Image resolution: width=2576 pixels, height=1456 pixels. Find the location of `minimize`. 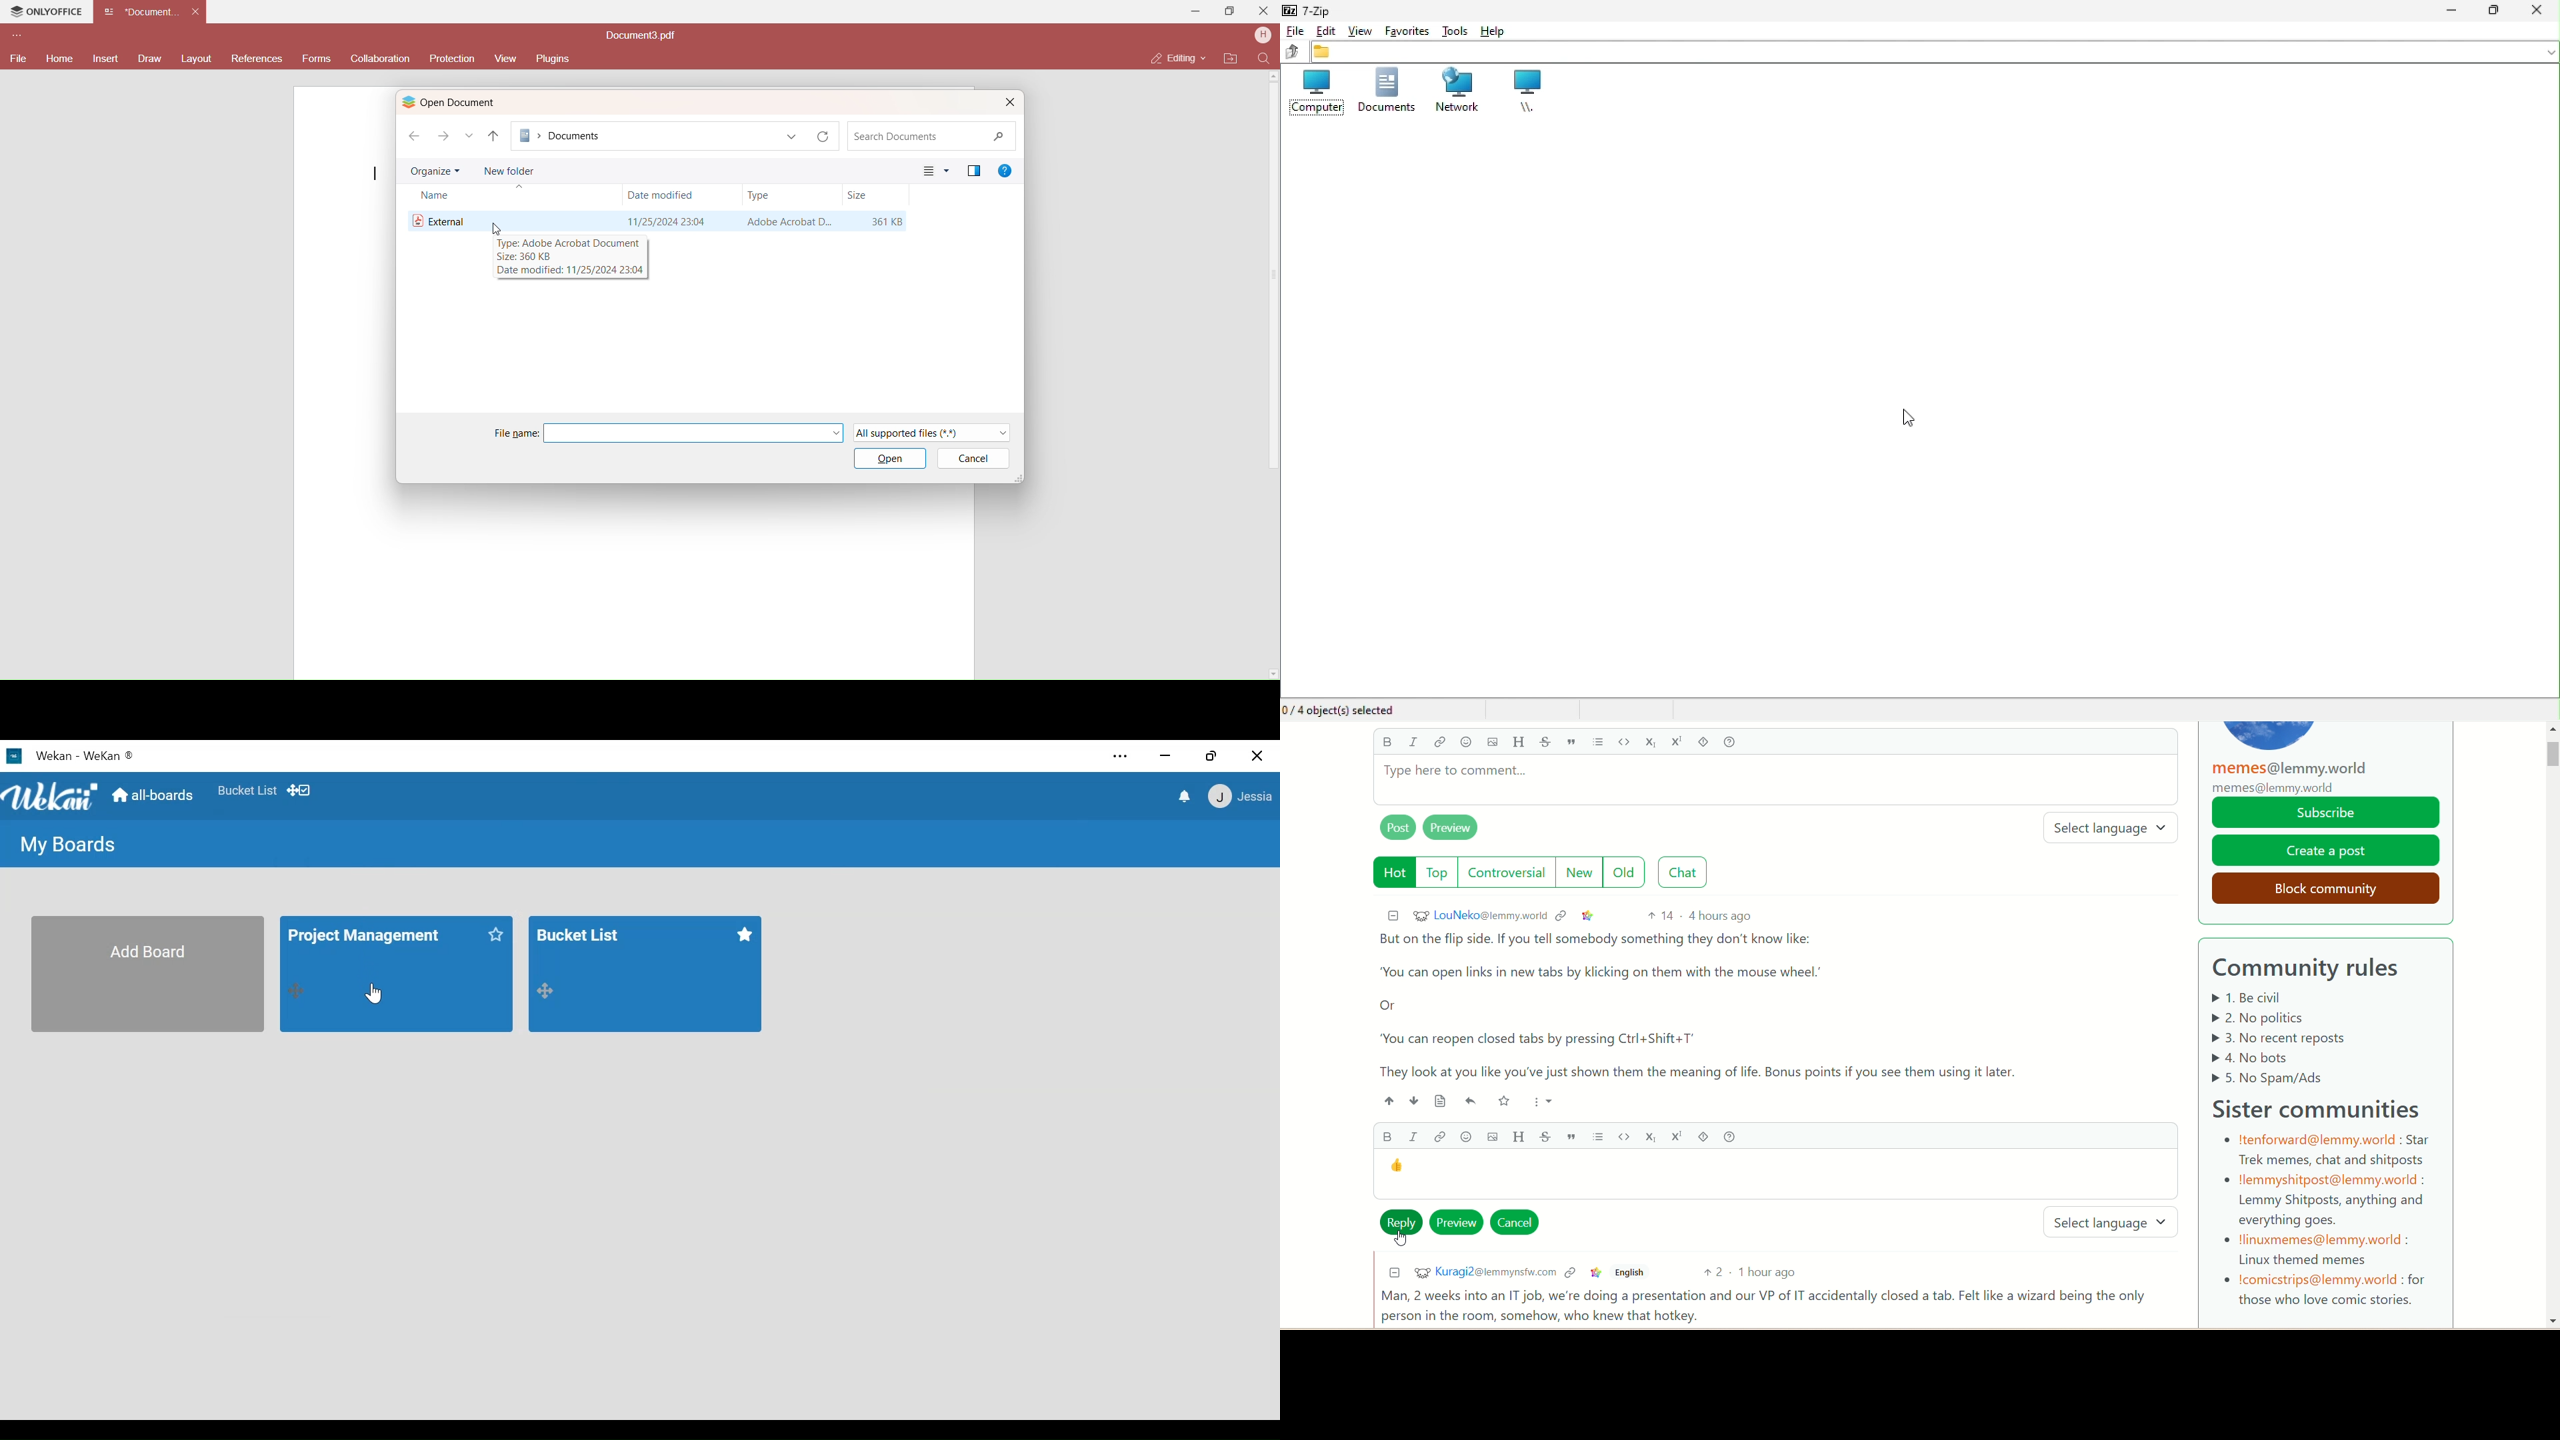

minimize is located at coordinates (1390, 1274).